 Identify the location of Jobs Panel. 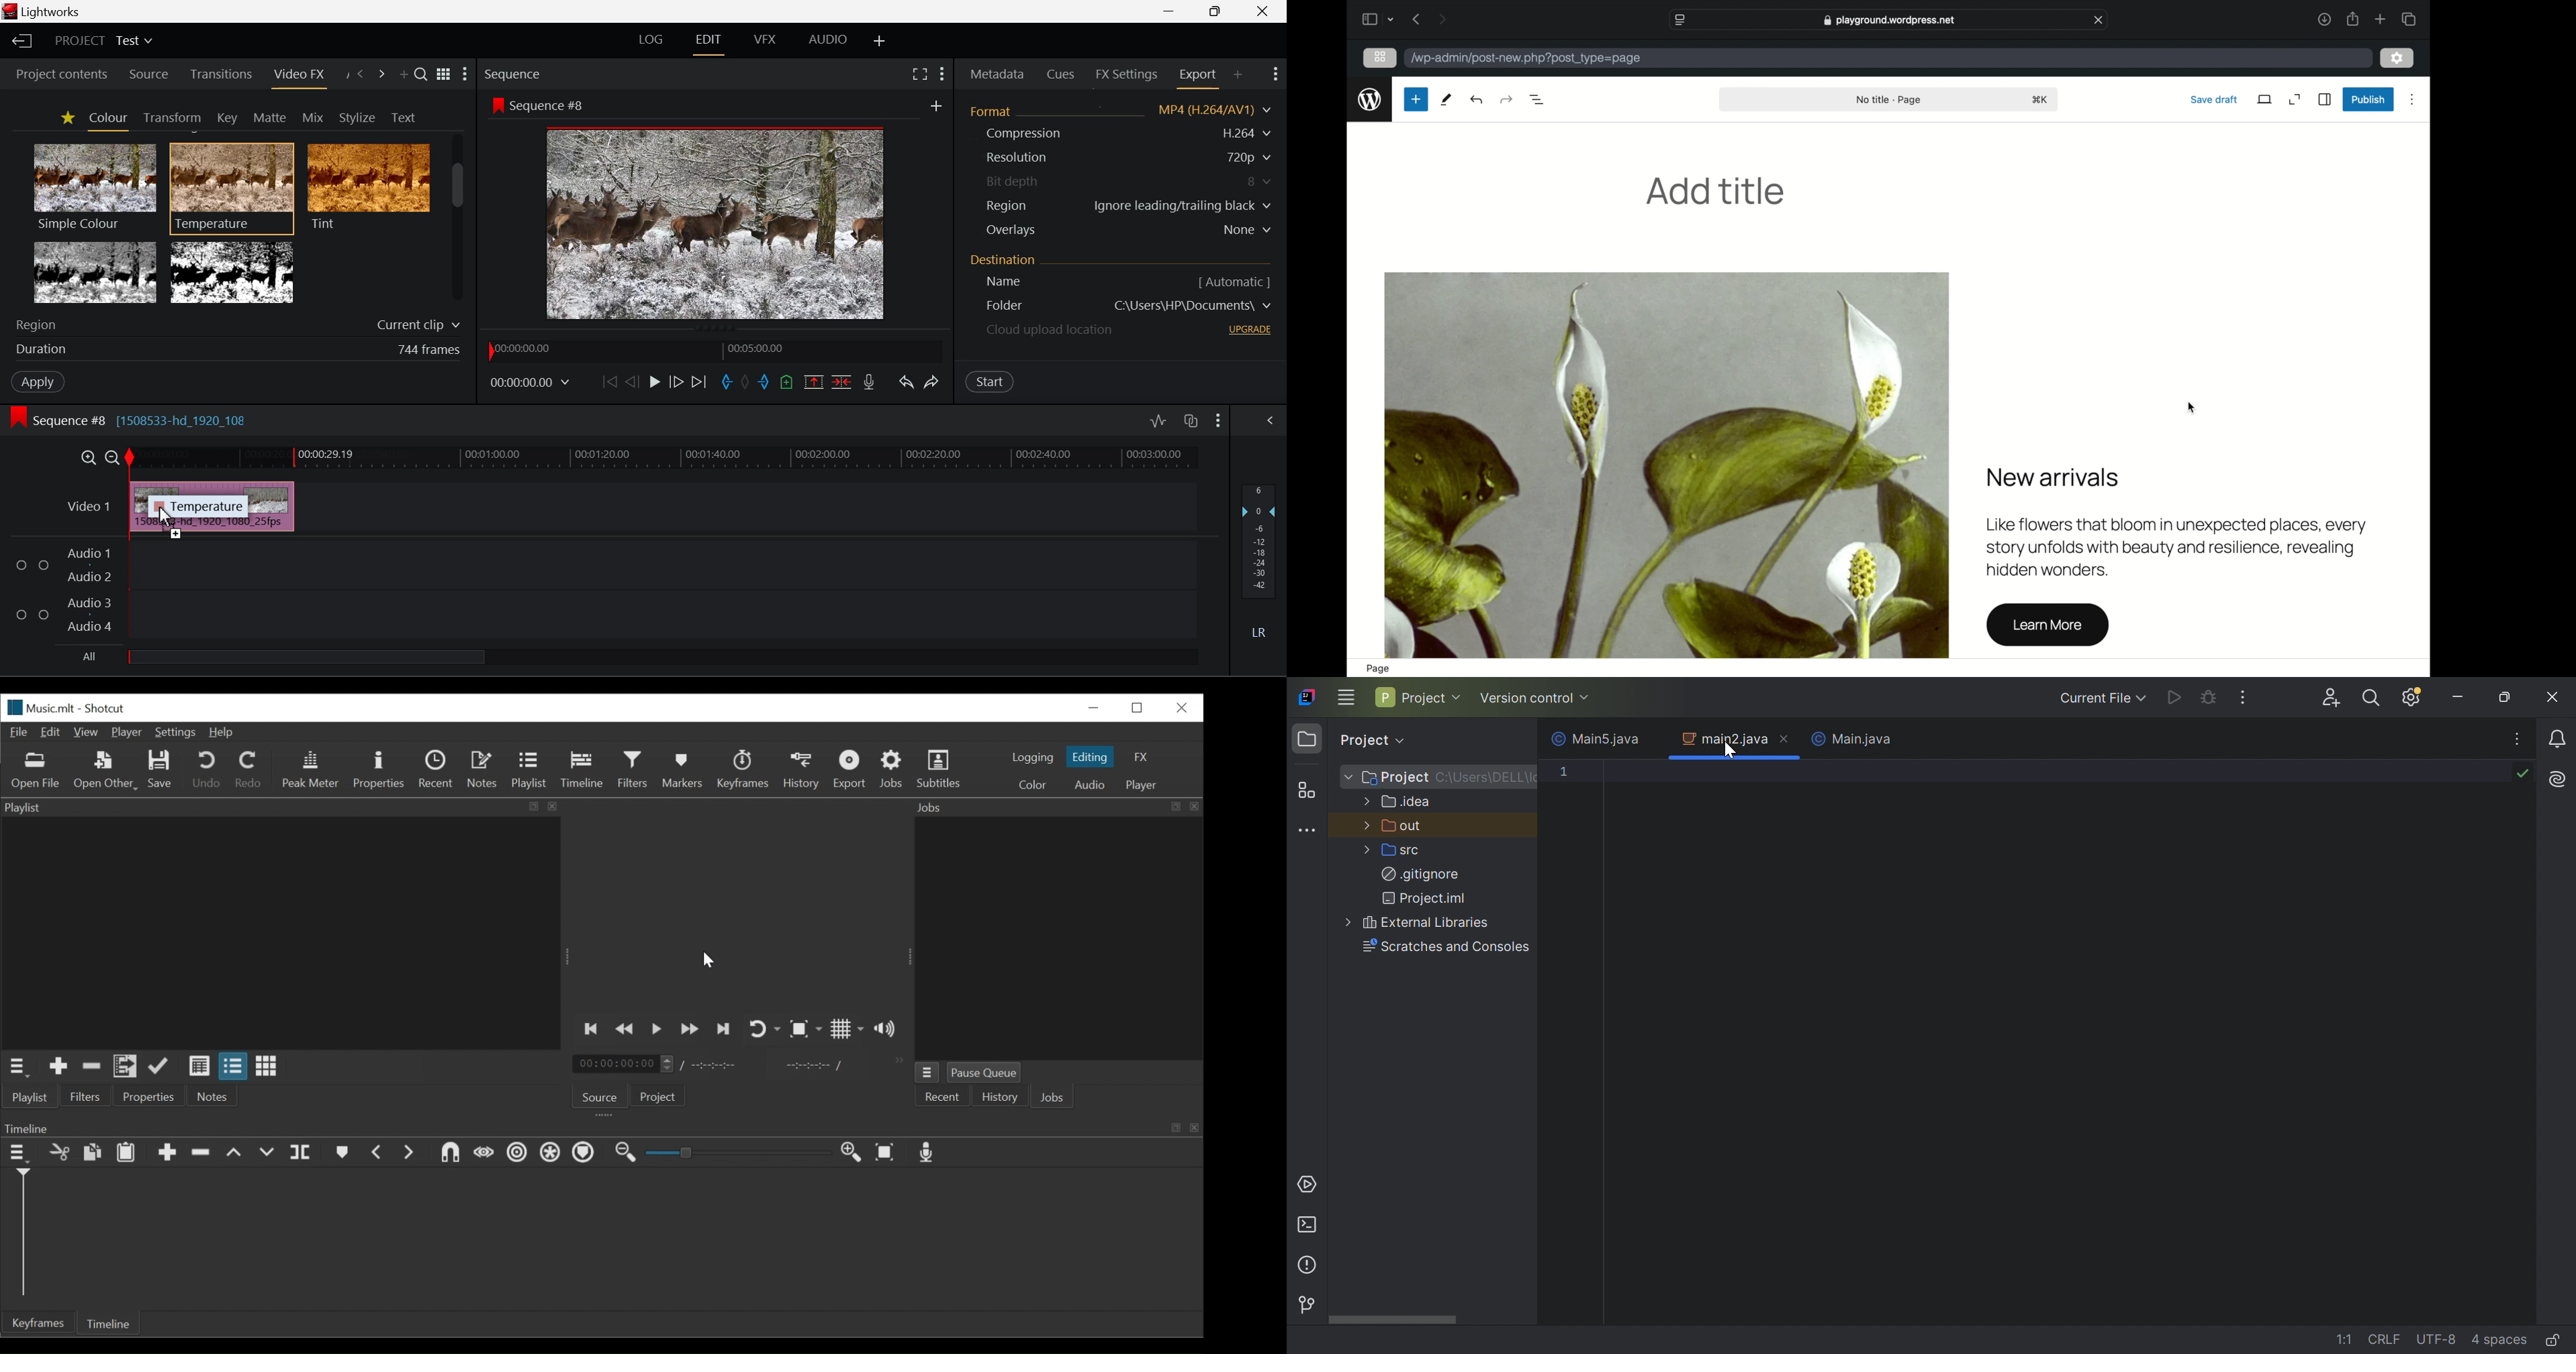
(1057, 807).